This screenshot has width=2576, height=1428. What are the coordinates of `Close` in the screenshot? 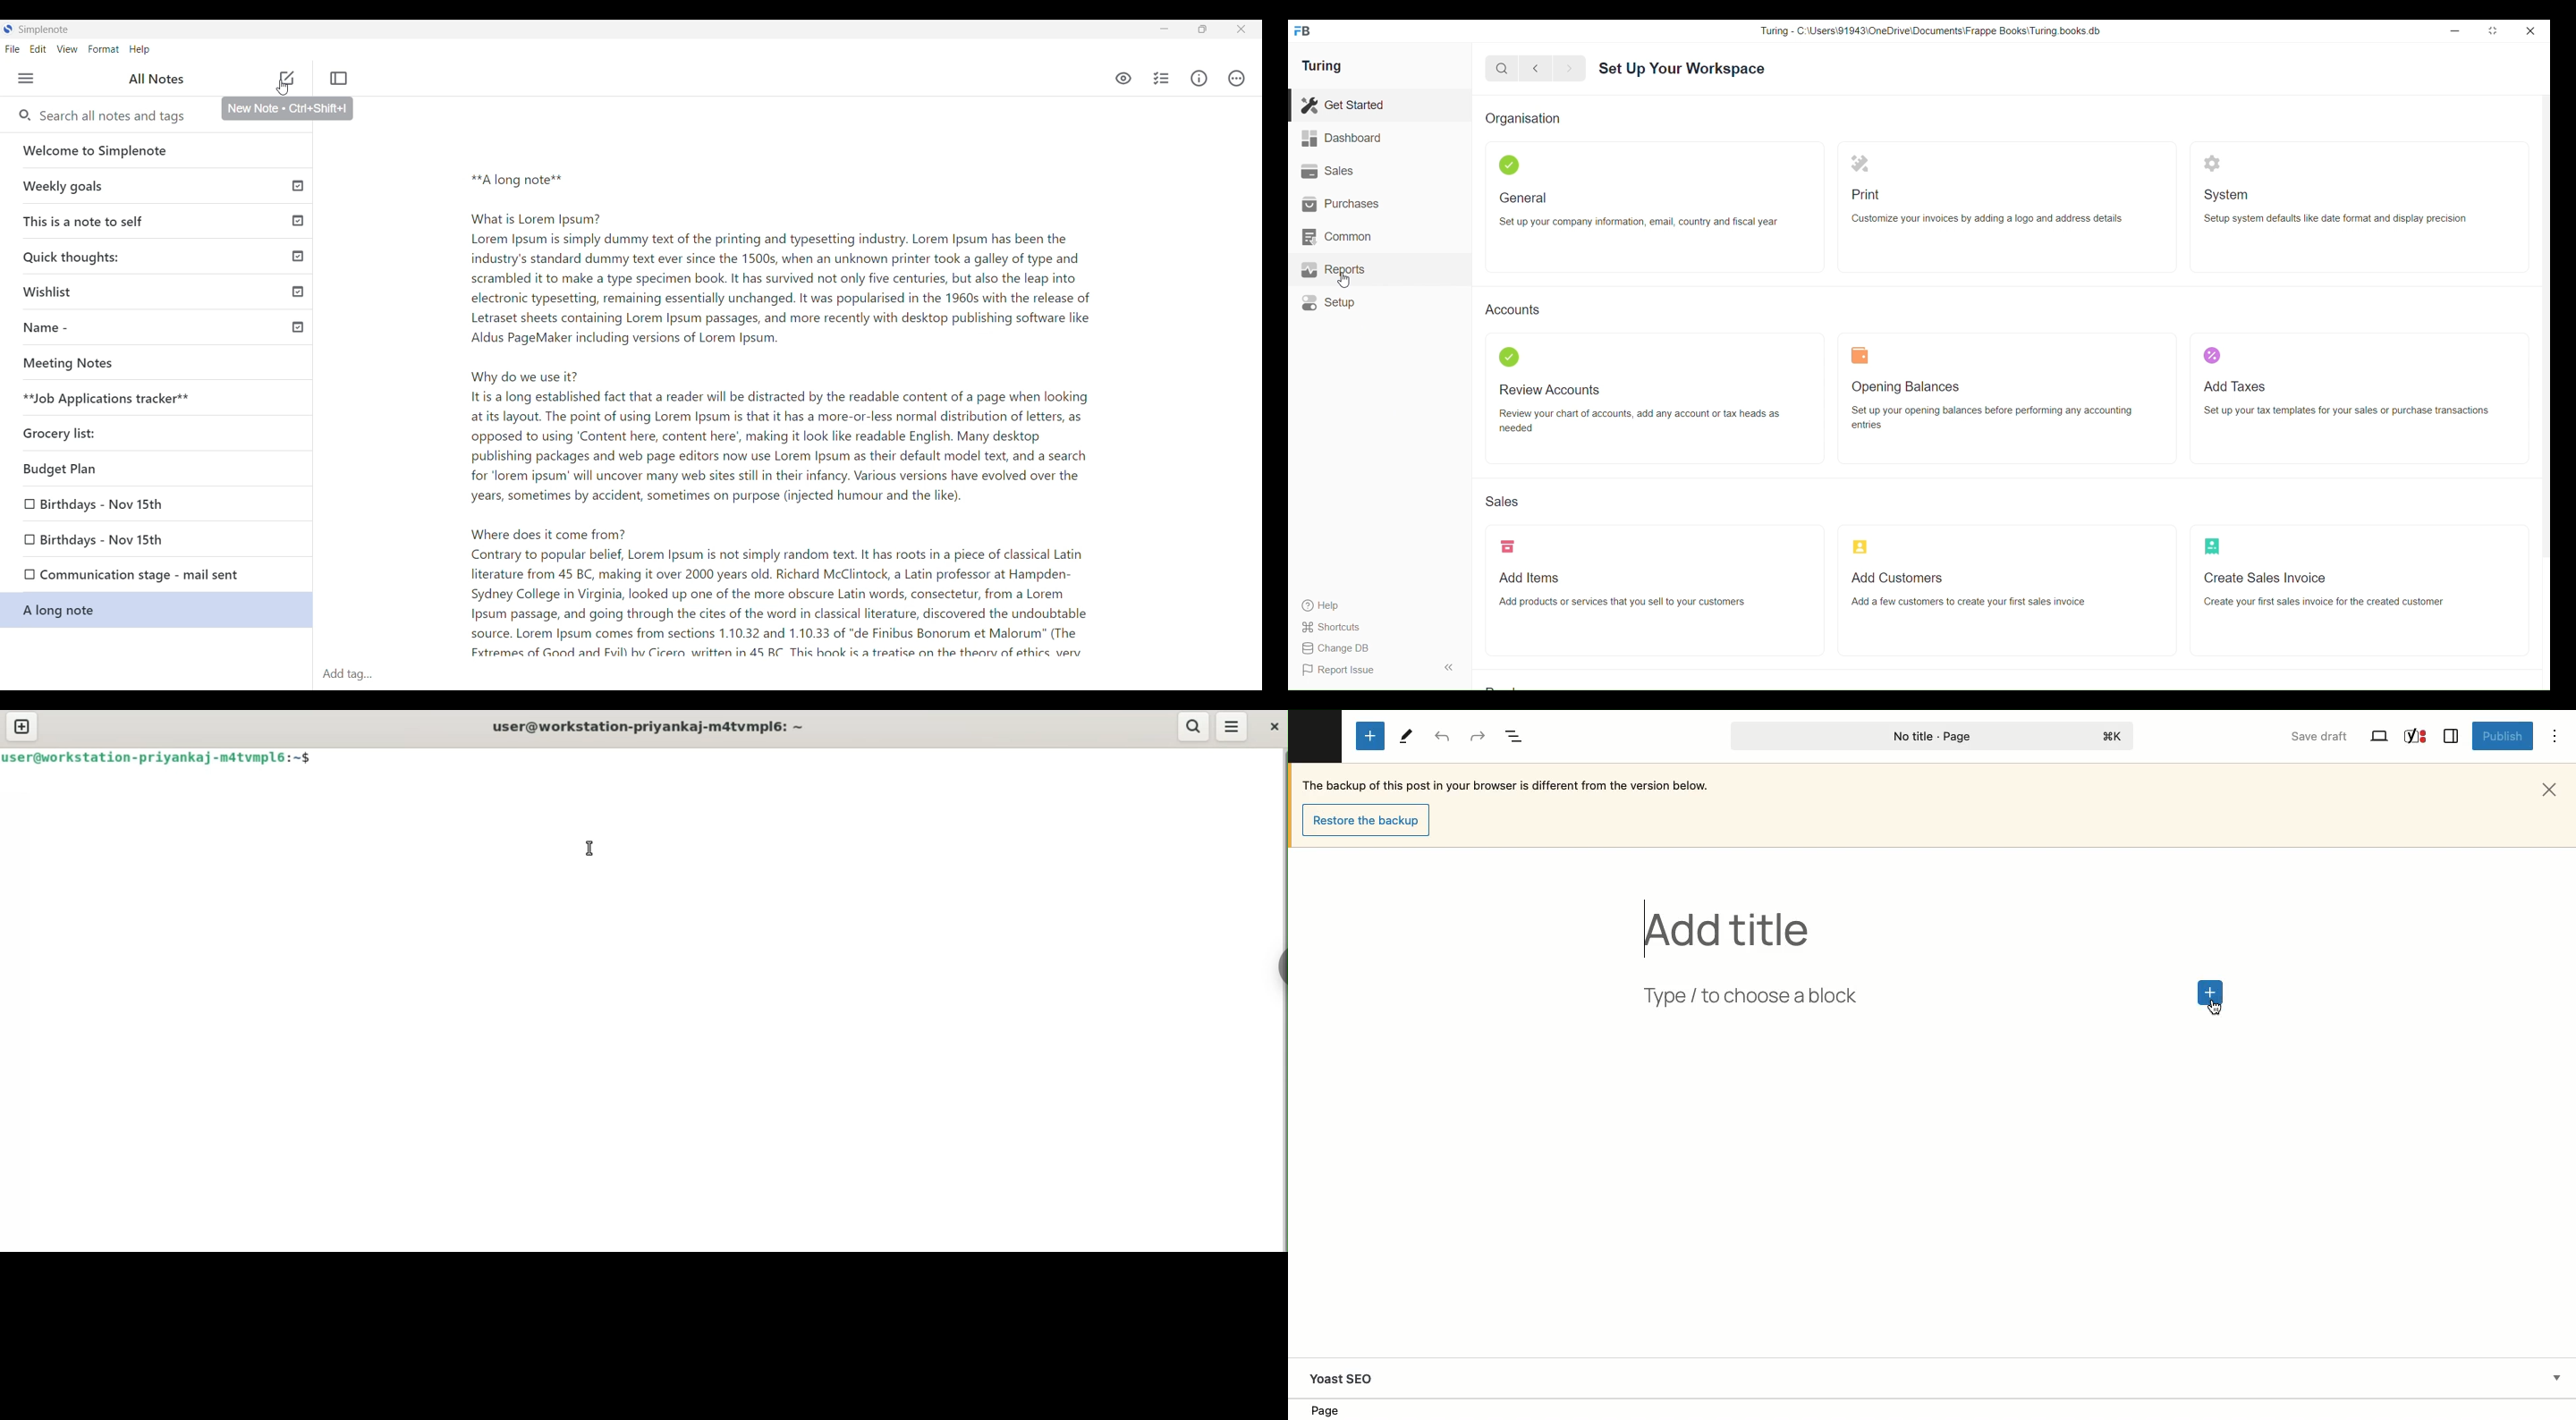 It's located at (2555, 789).